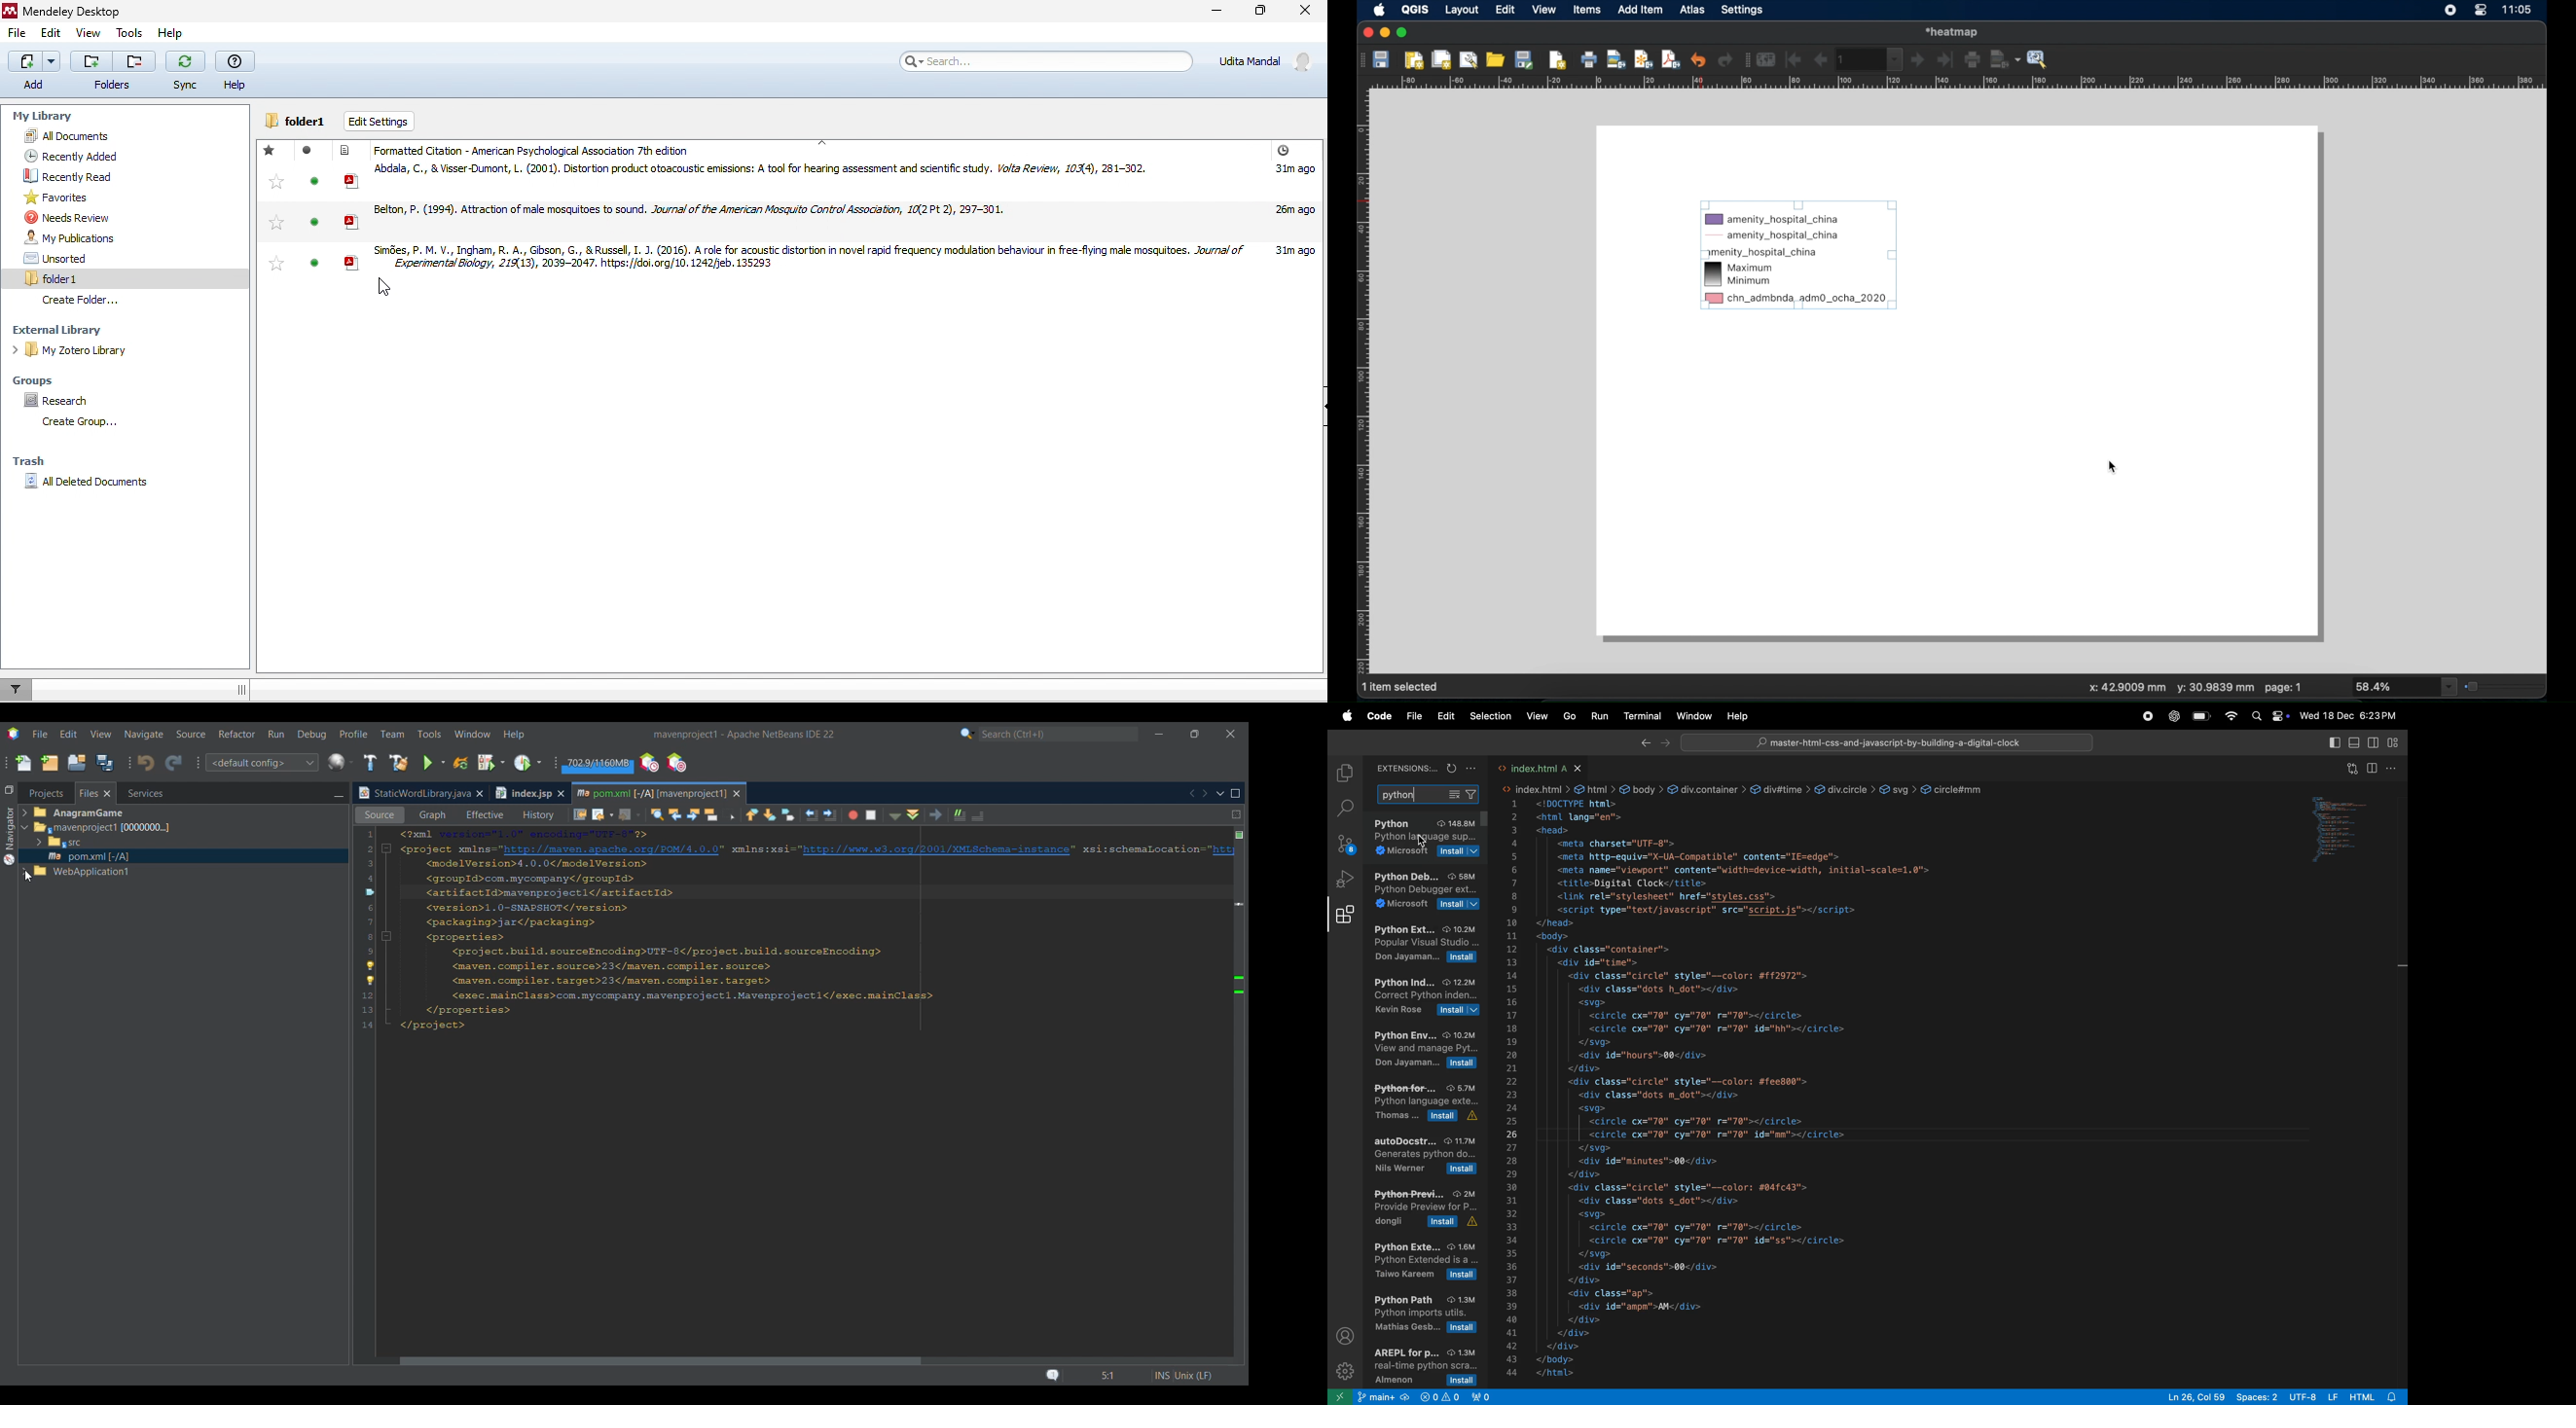  I want to click on margin, so click(1960, 83).